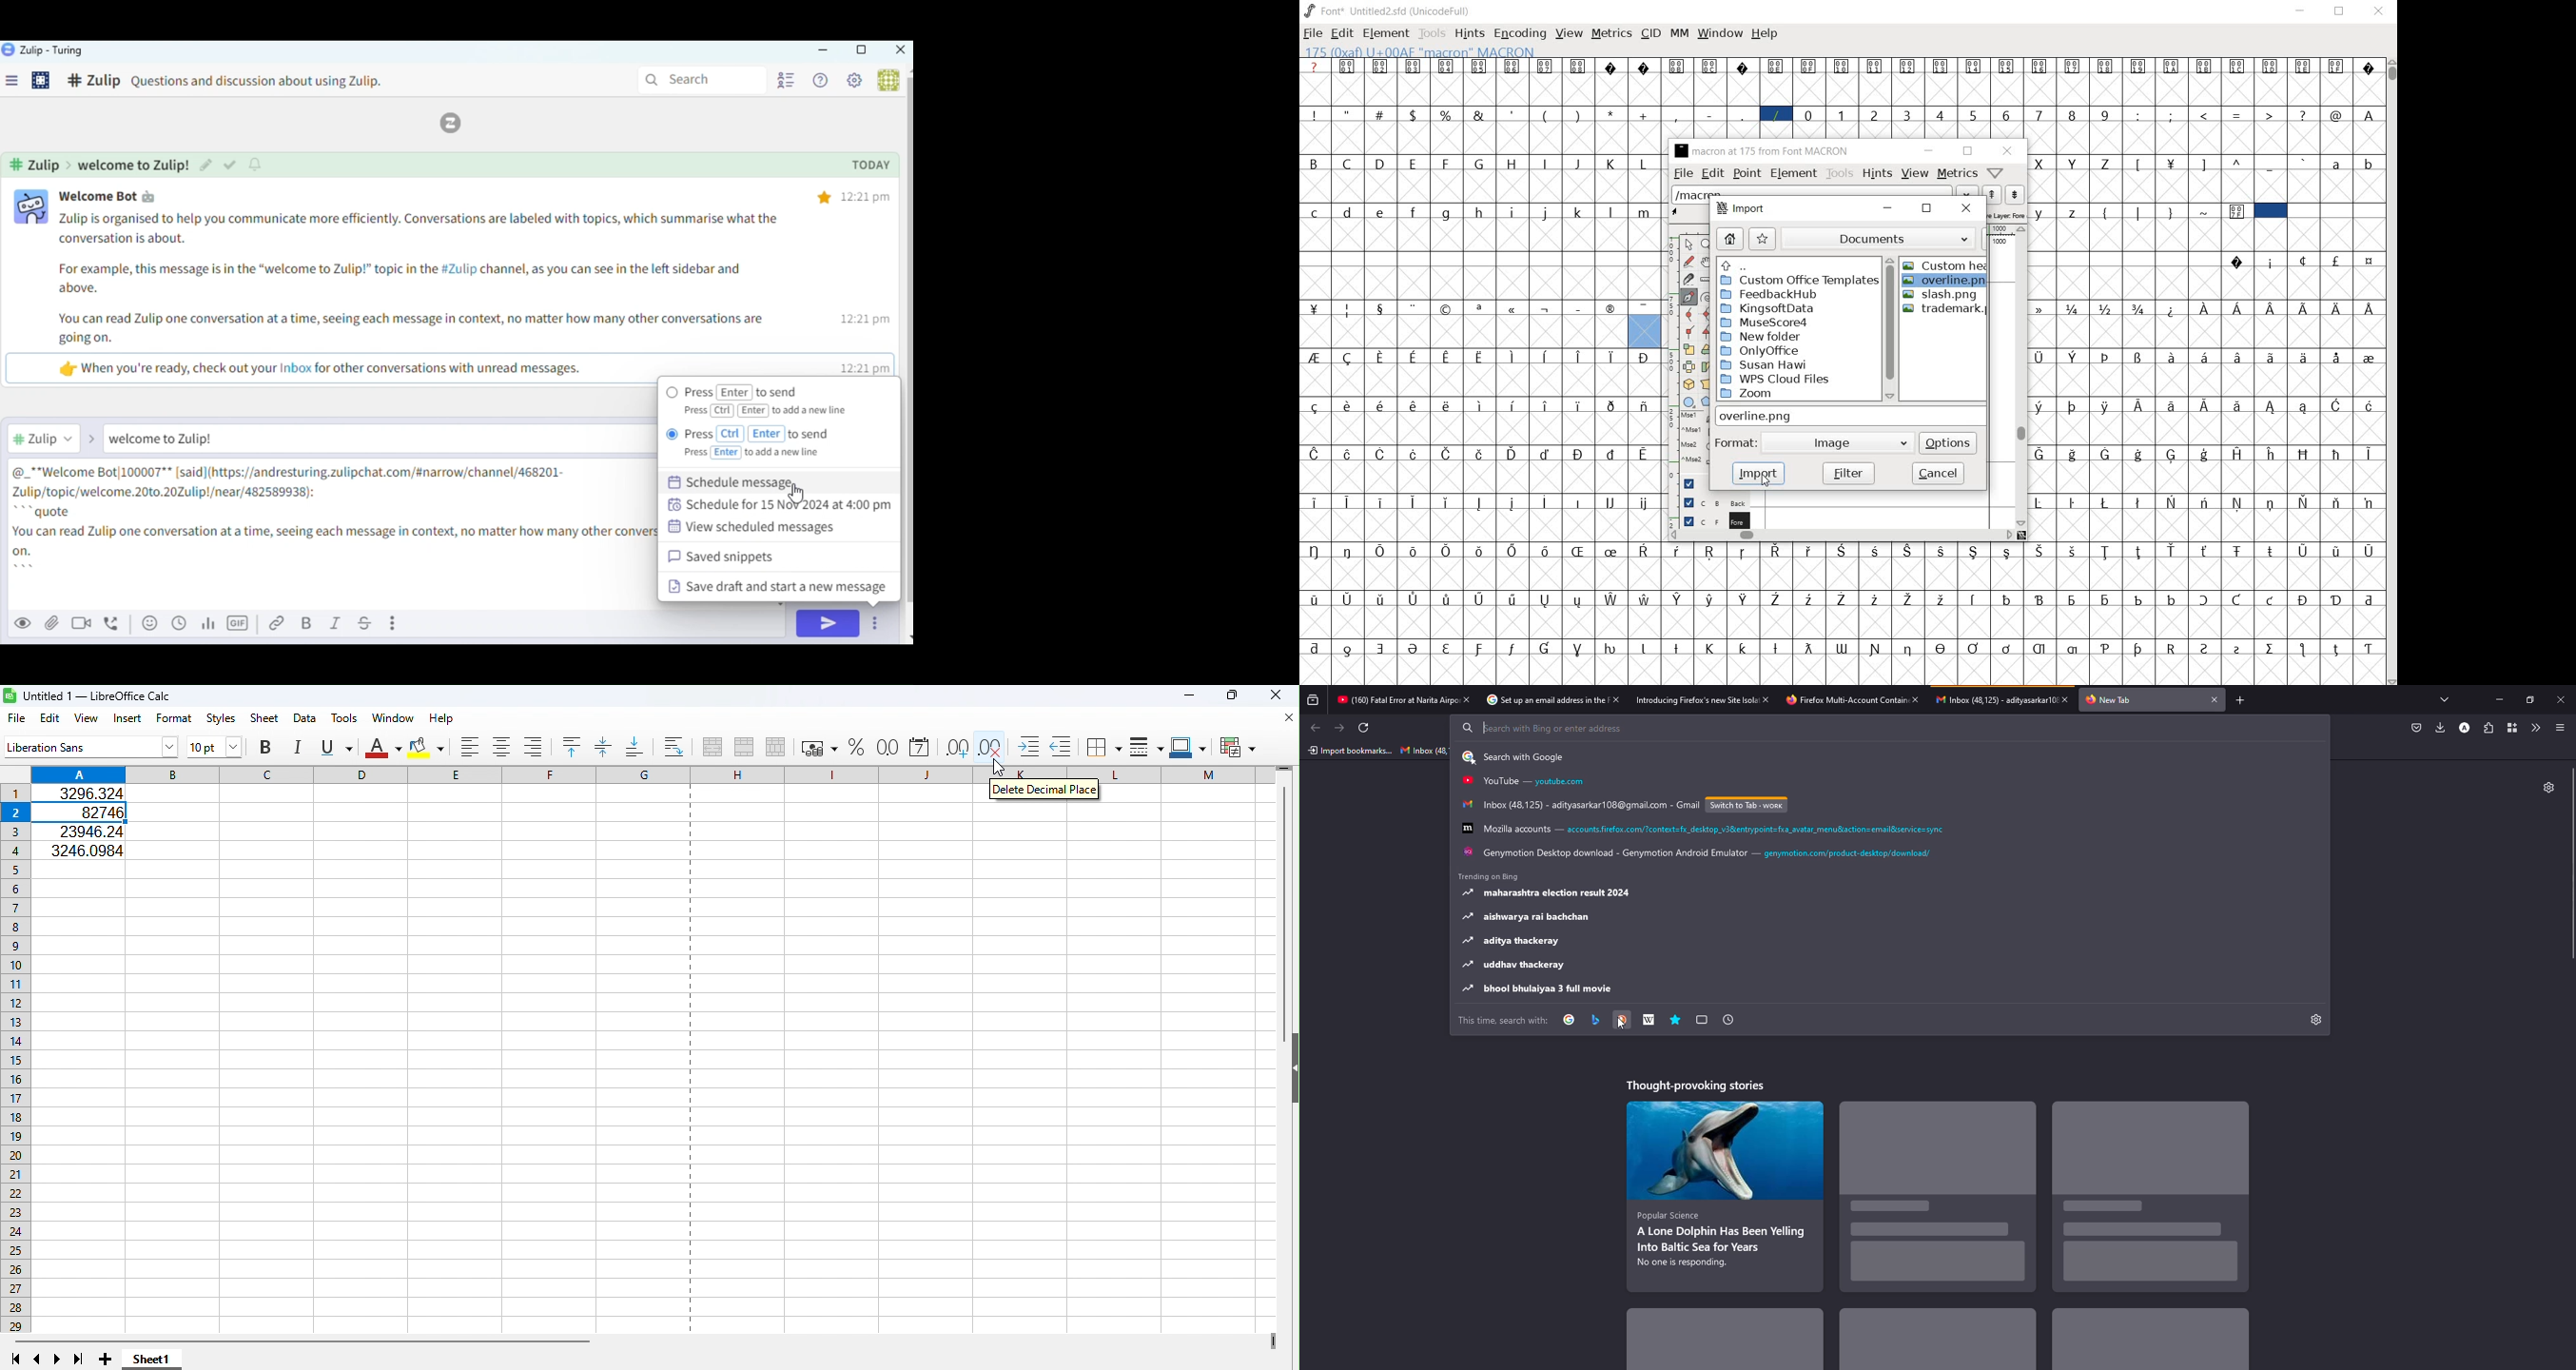 Image resolution: width=2576 pixels, height=1372 pixels. What do you see at coordinates (1869, 239) in the screenshot?
I see `documents` at bounding box center [1869, 239].